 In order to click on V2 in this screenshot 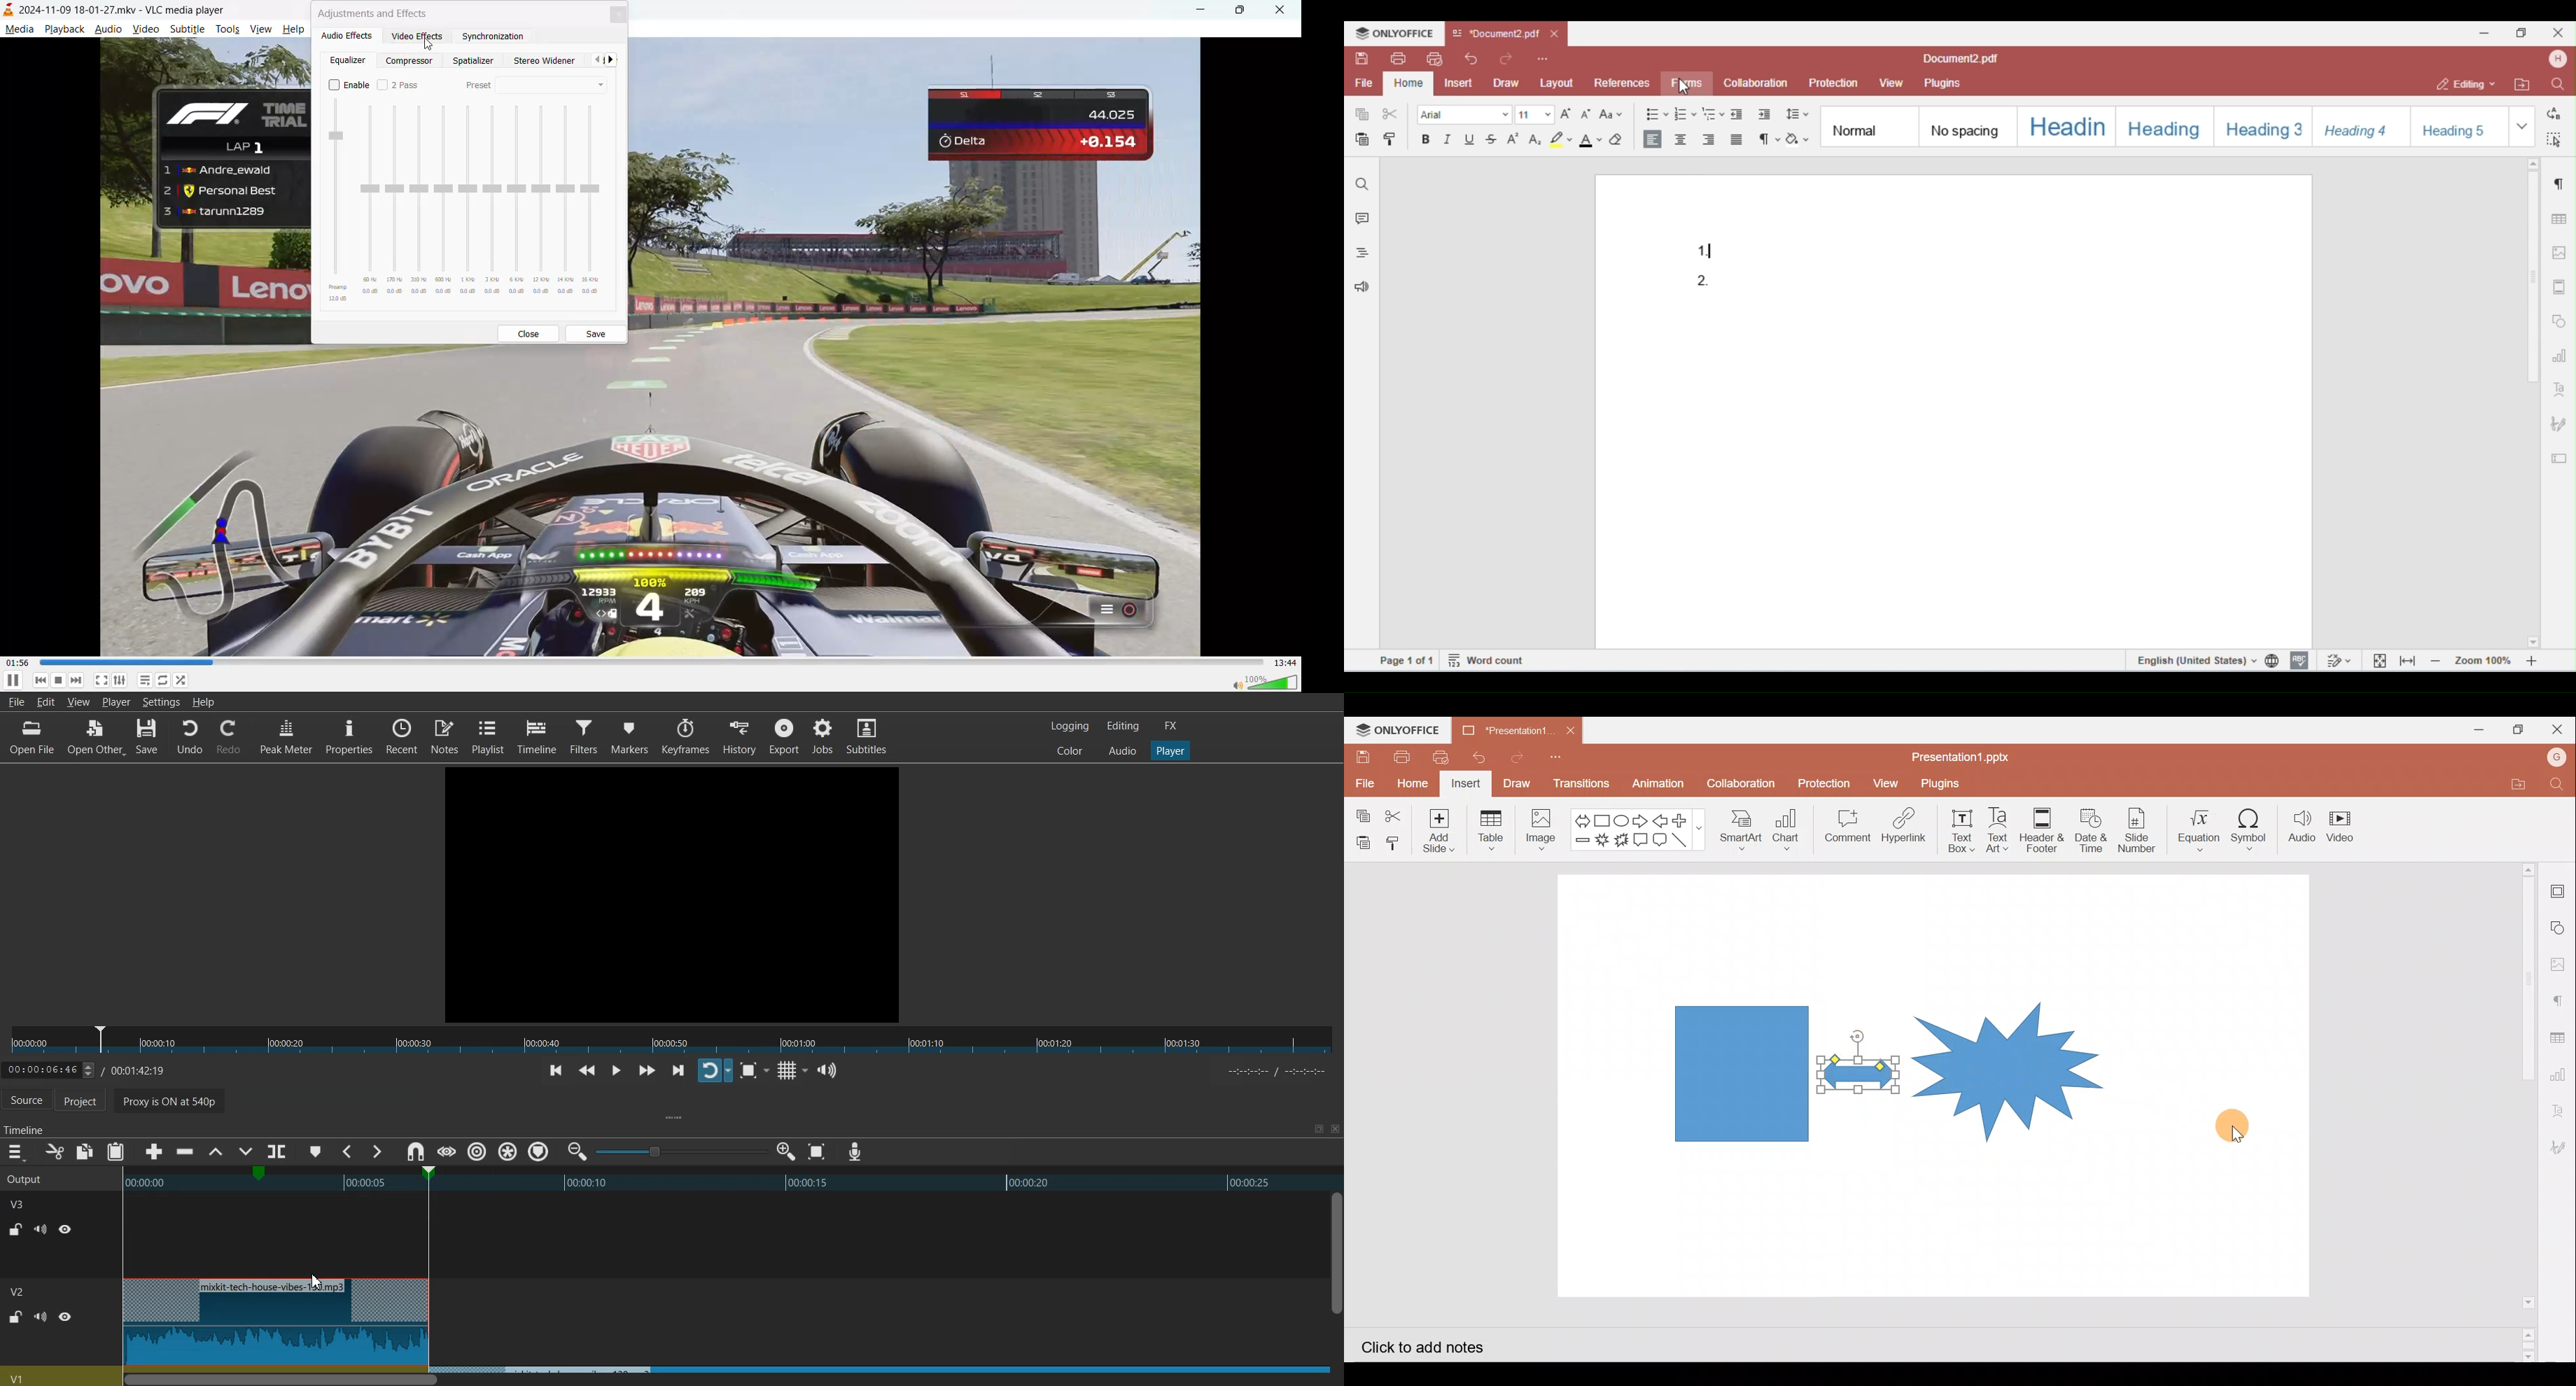, I will do `click(24, 1203)`.